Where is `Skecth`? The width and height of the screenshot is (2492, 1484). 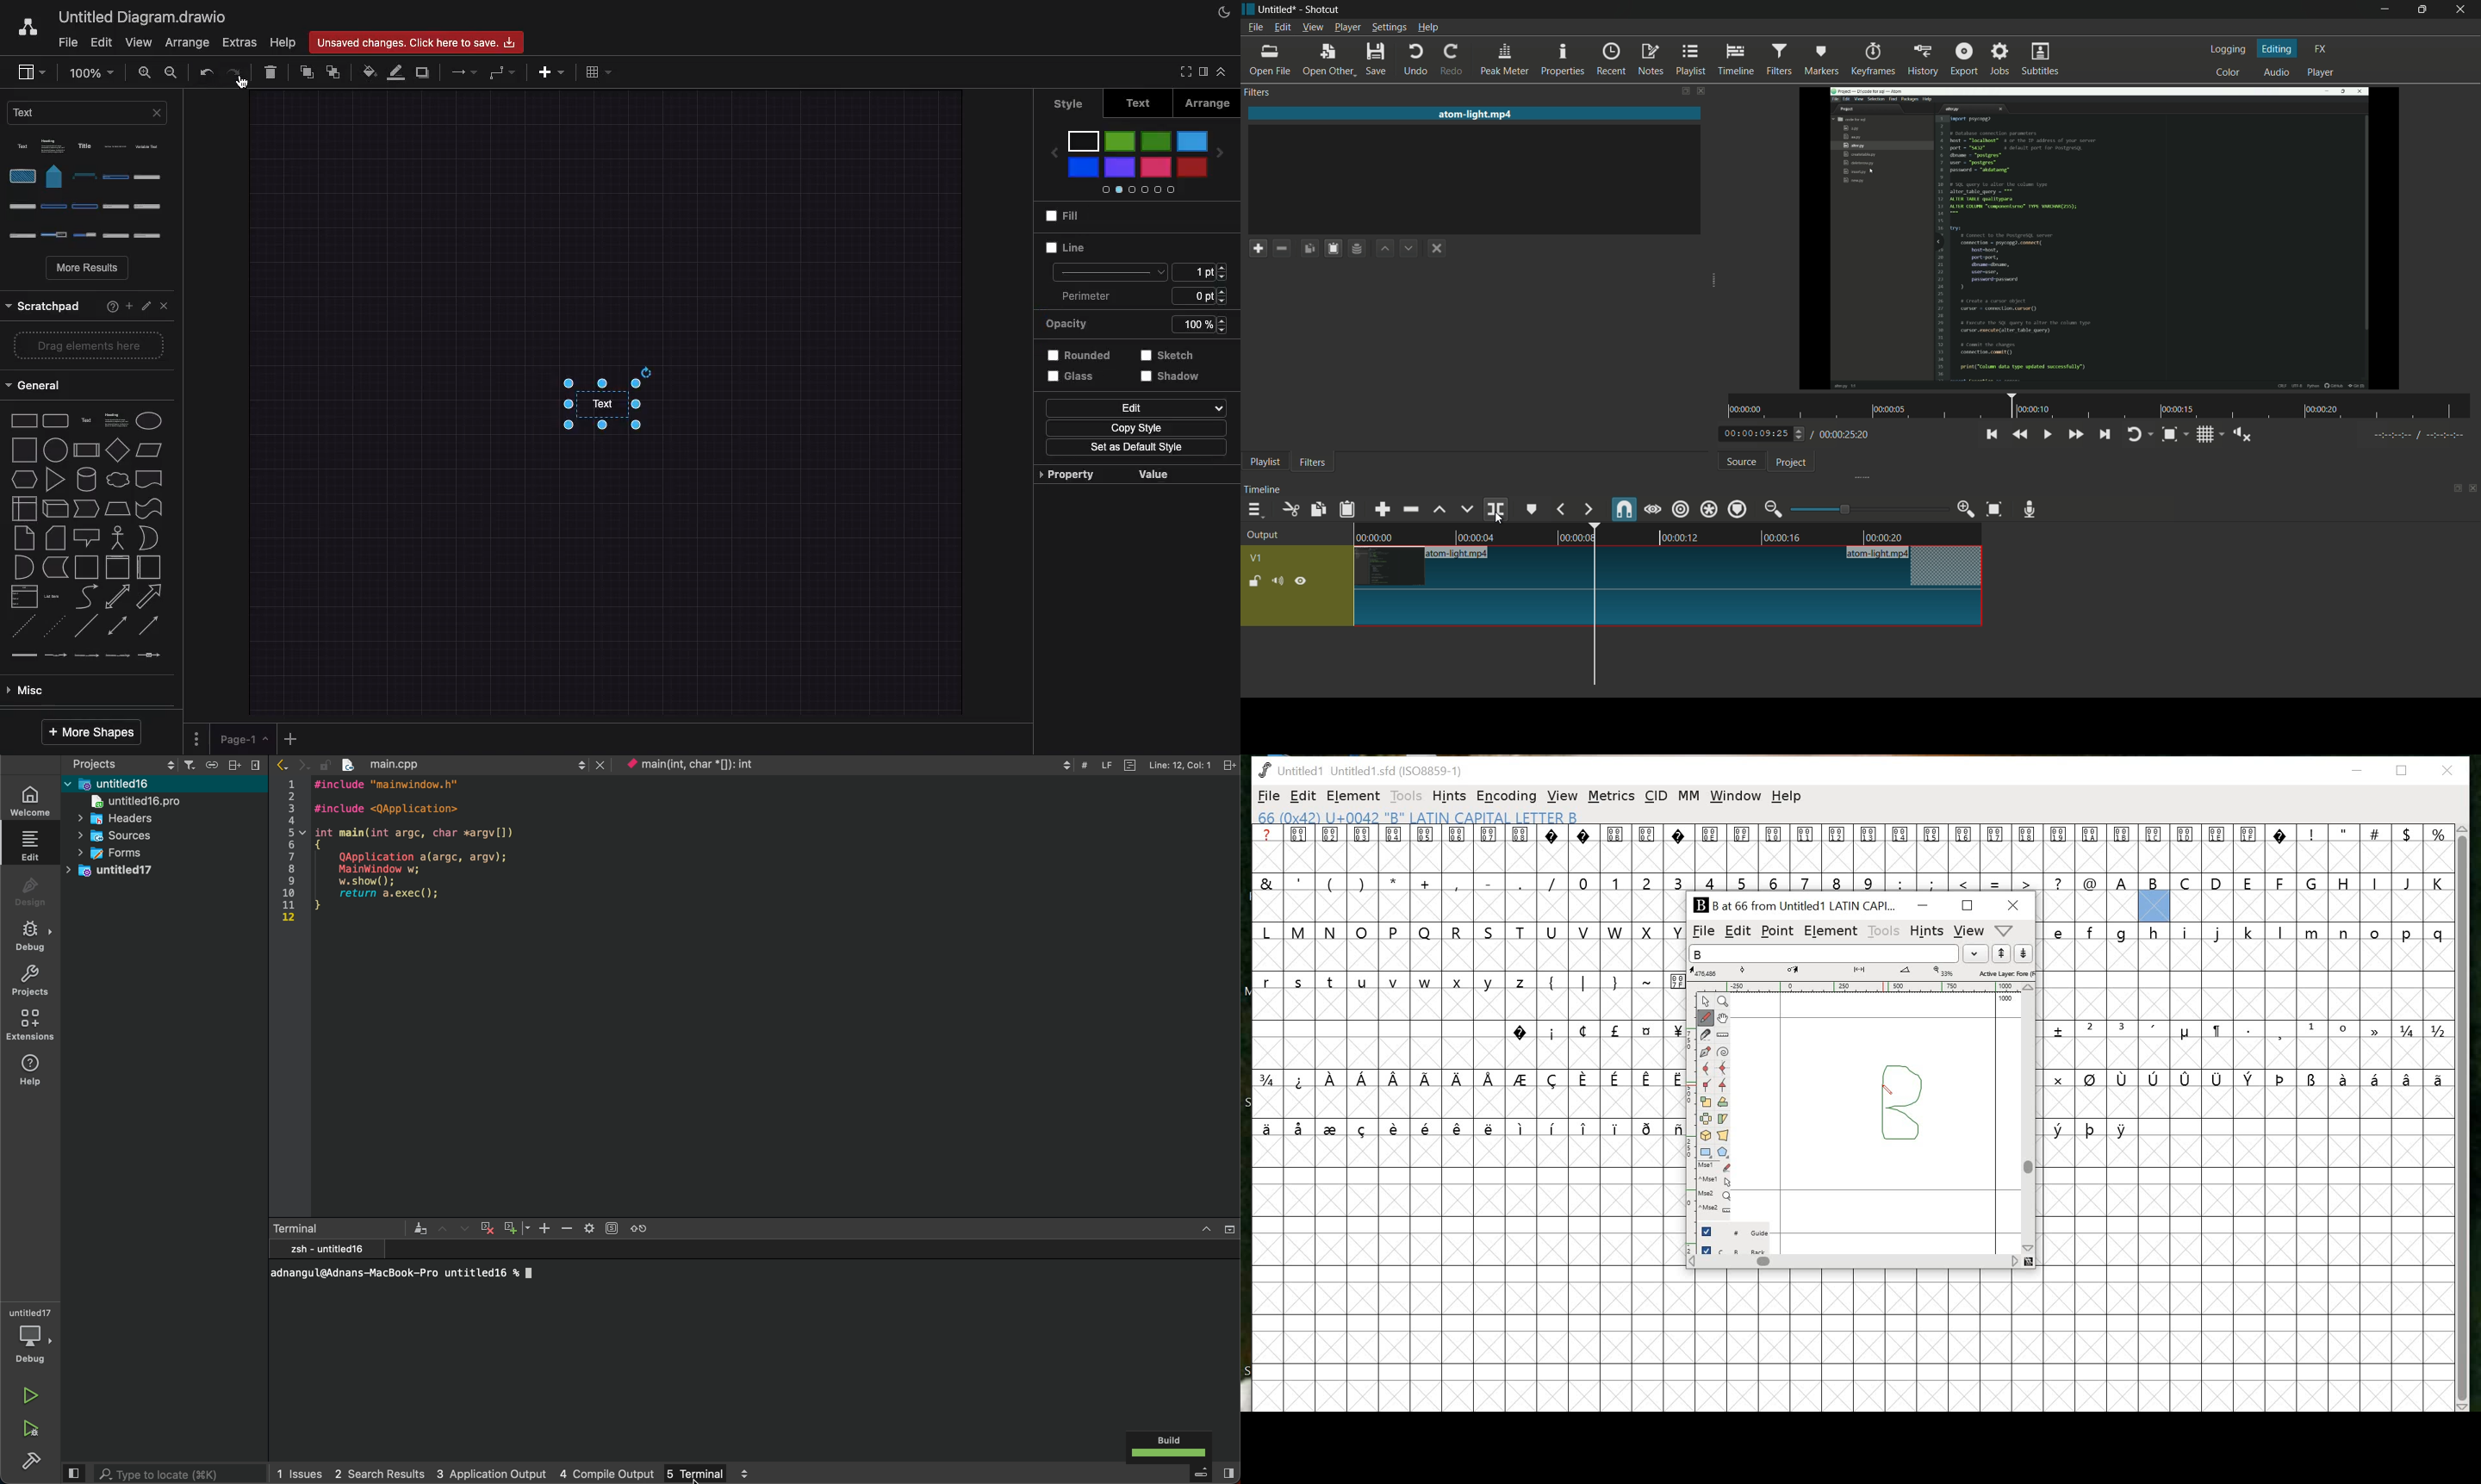
Skecth is located at coordinates (1165, 355).